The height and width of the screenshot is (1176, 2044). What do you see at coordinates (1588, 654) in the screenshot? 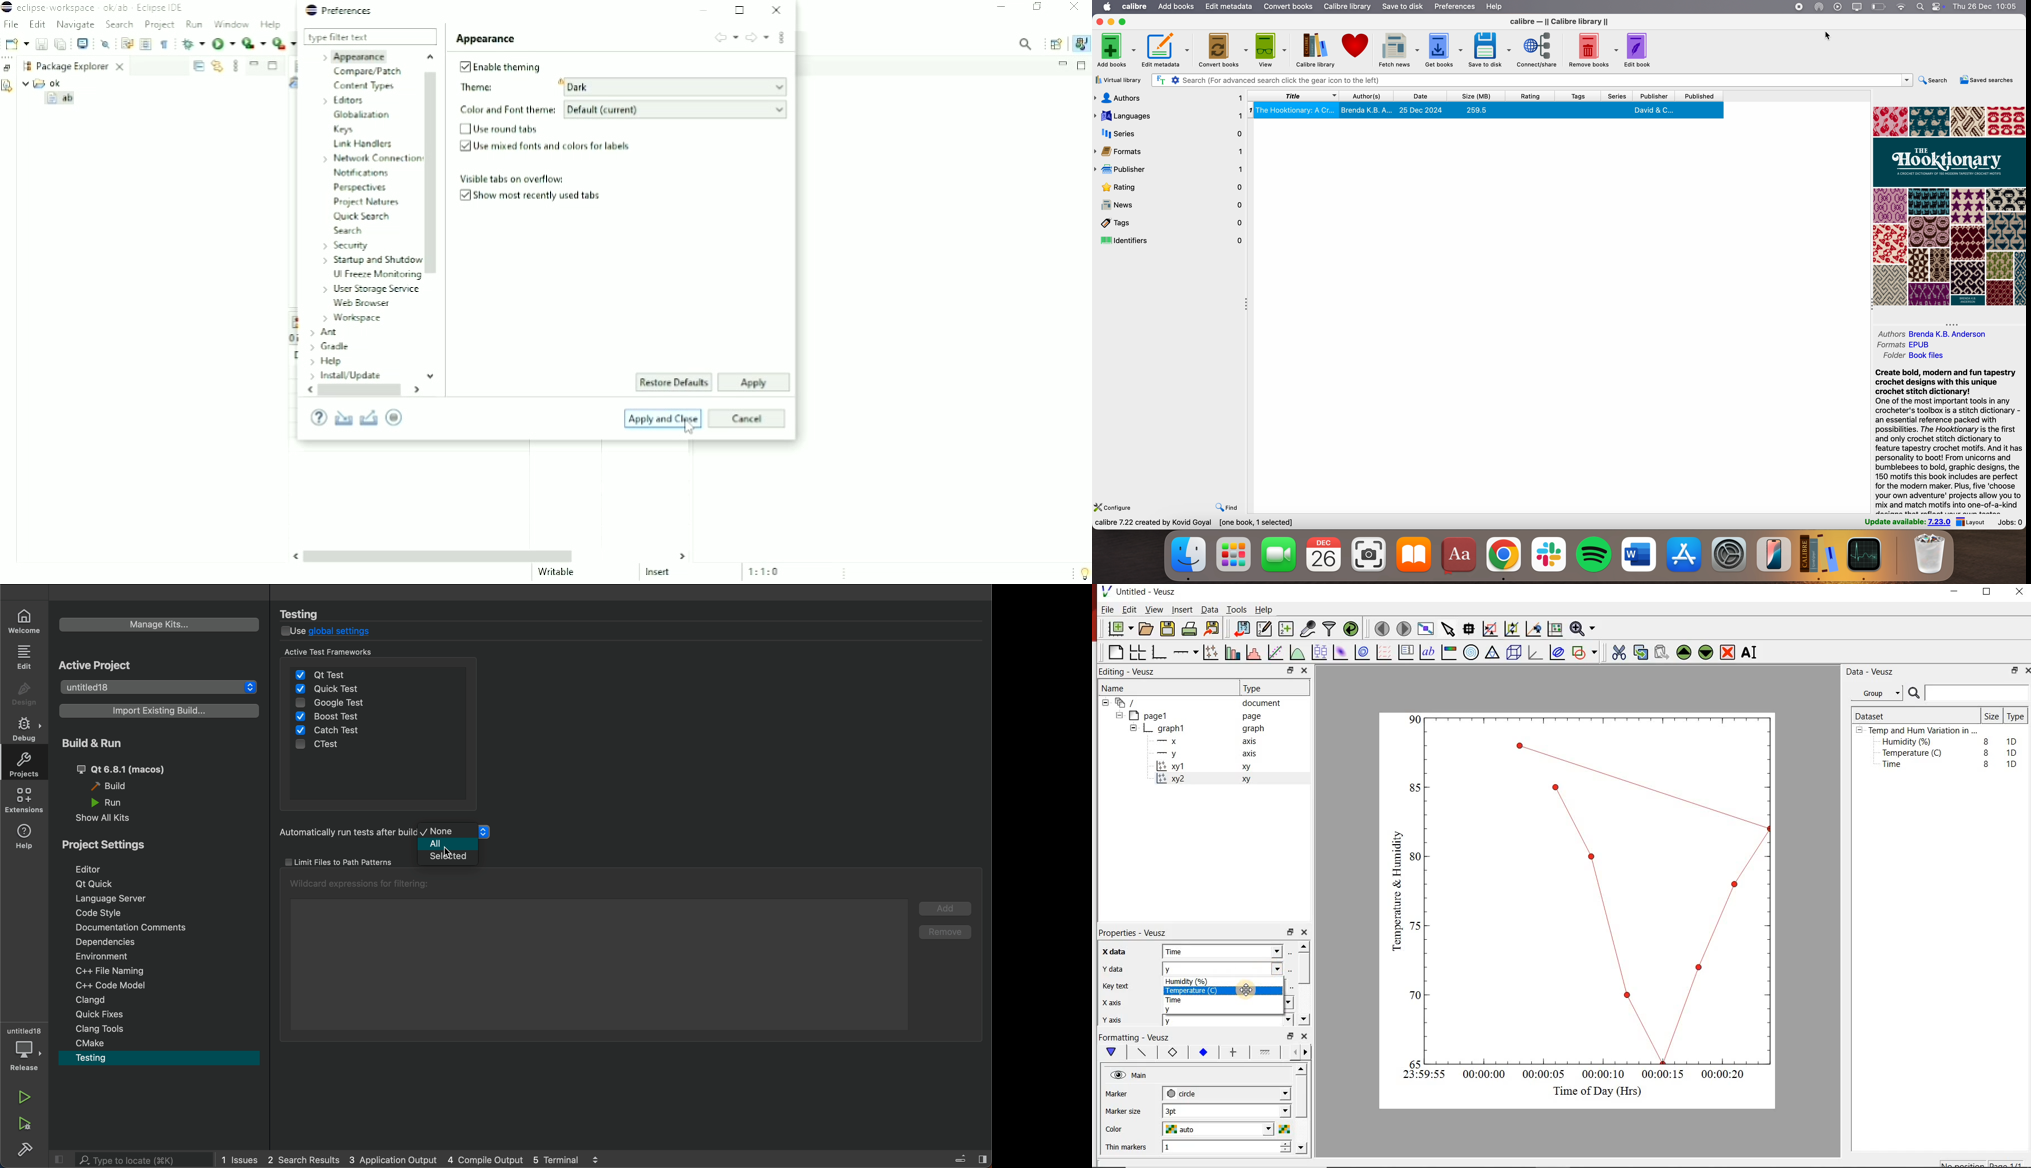
I see `add a shape to the plot` at bounding box center [1588, 654].